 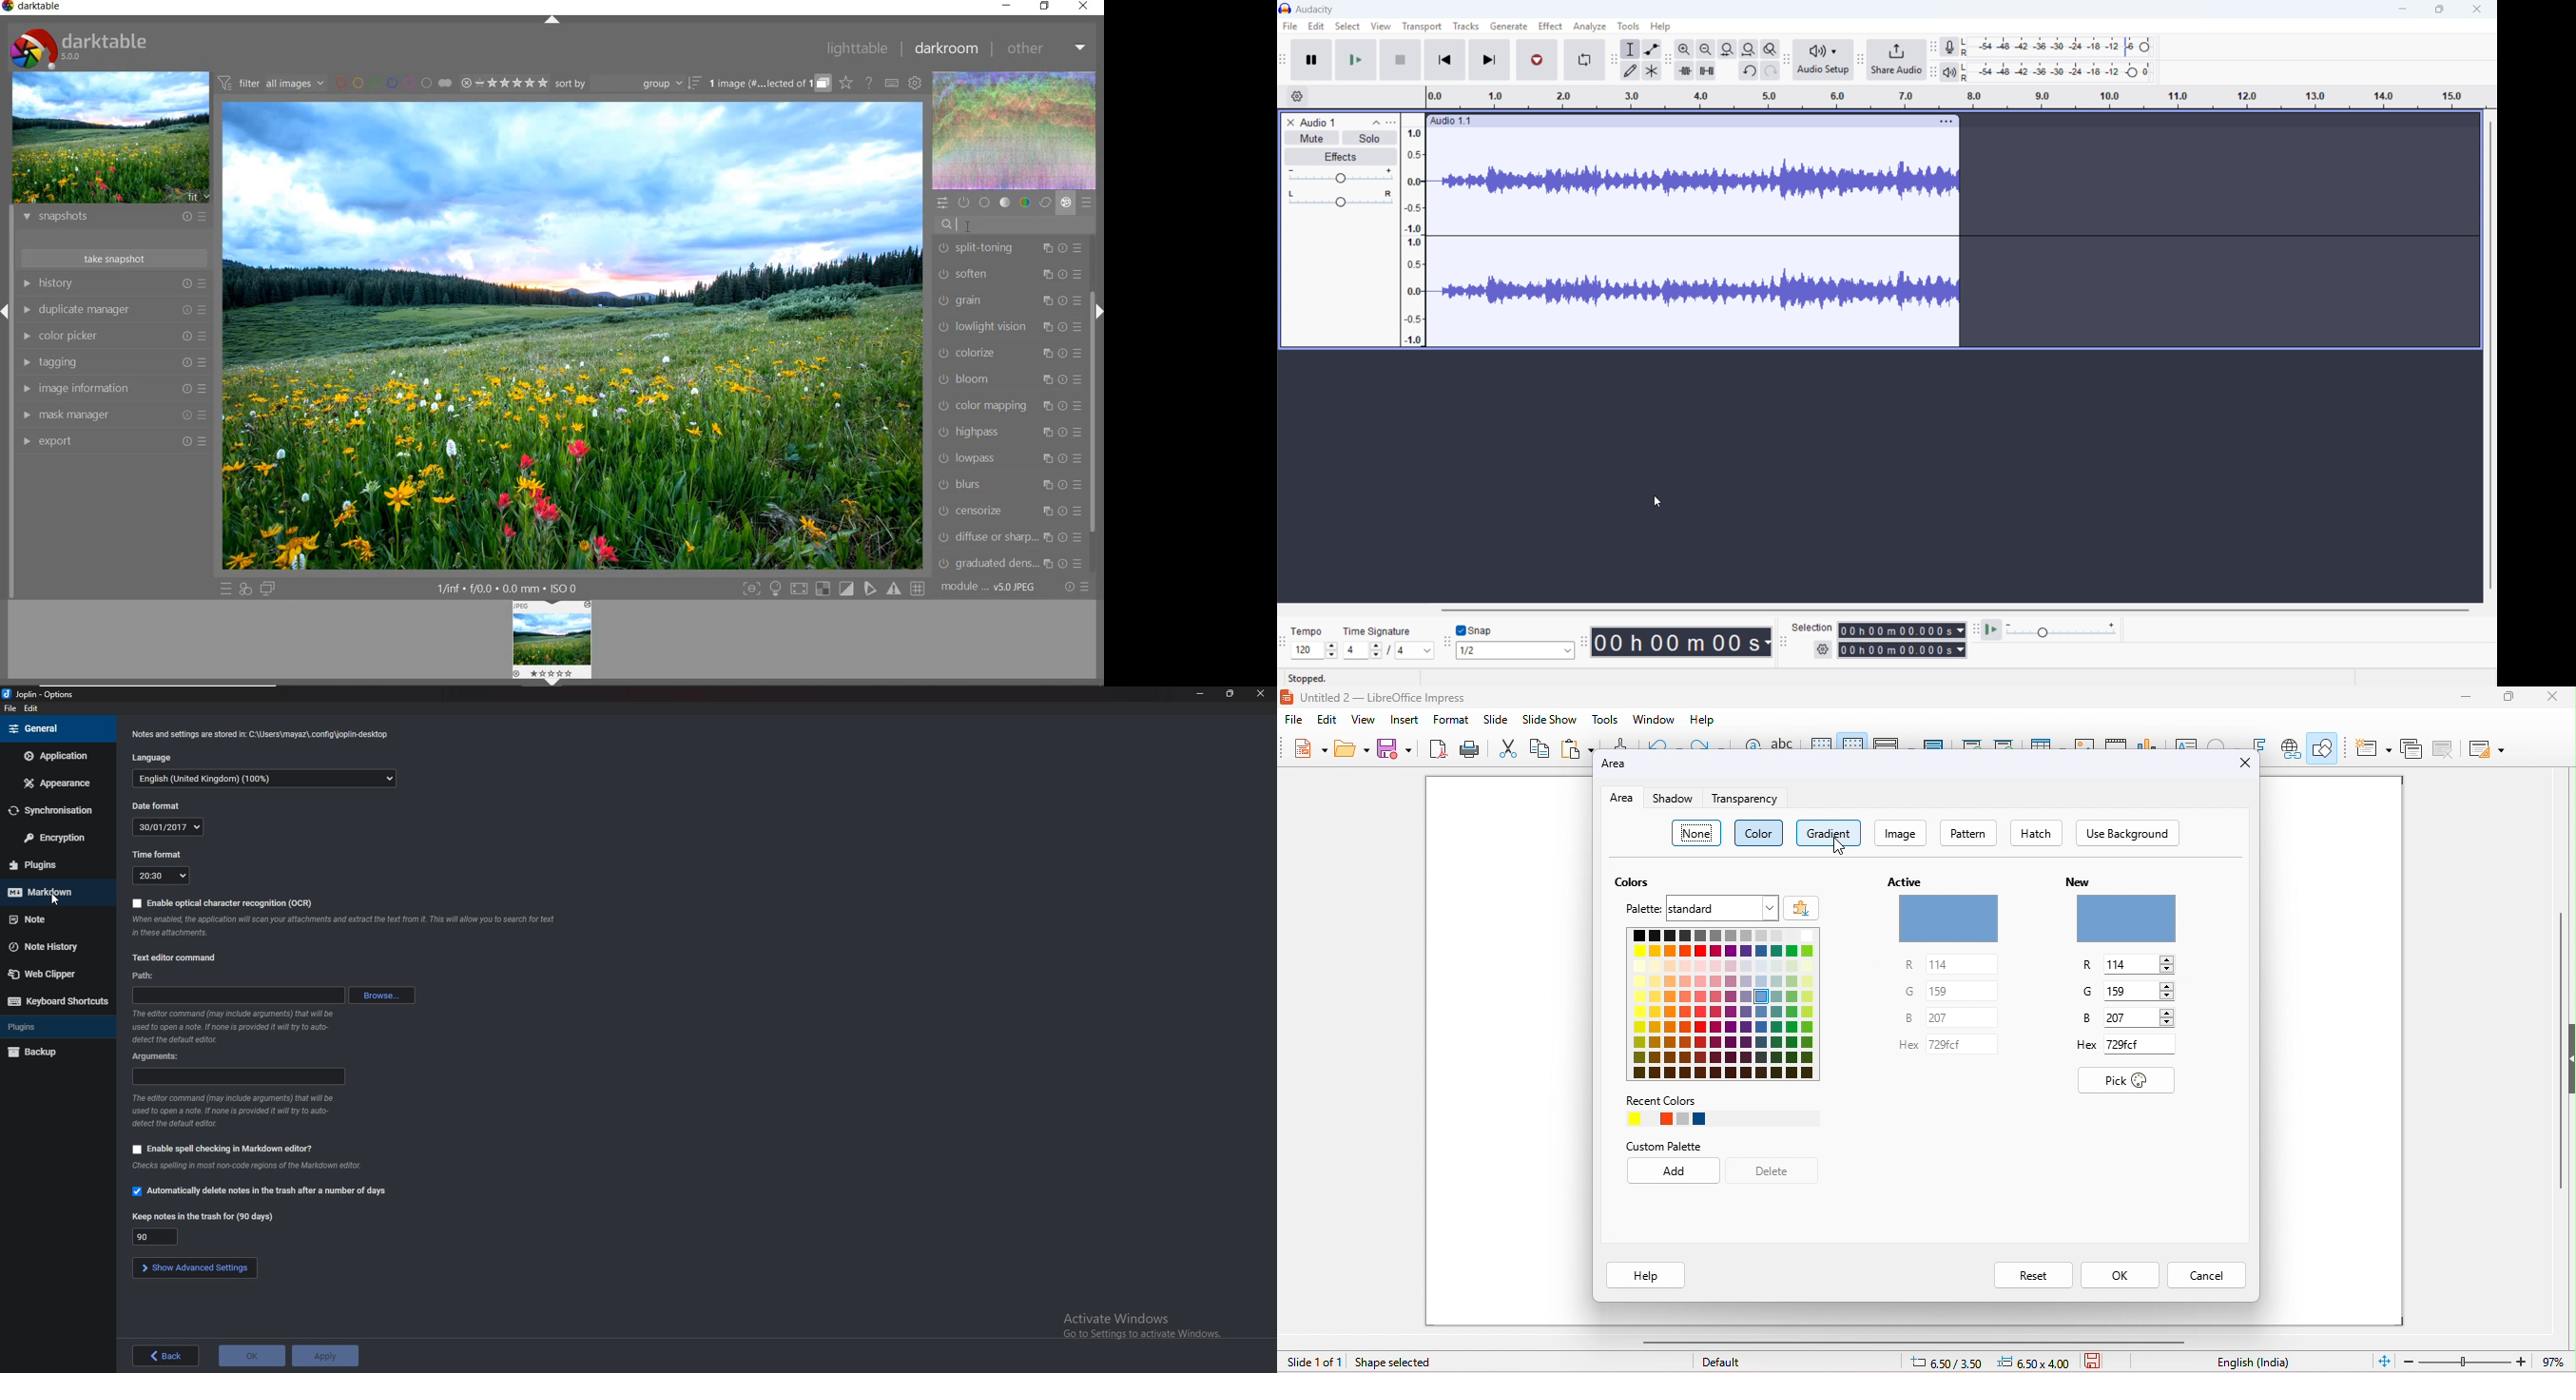 I want to click on 159, so click(x=1962, y=991).